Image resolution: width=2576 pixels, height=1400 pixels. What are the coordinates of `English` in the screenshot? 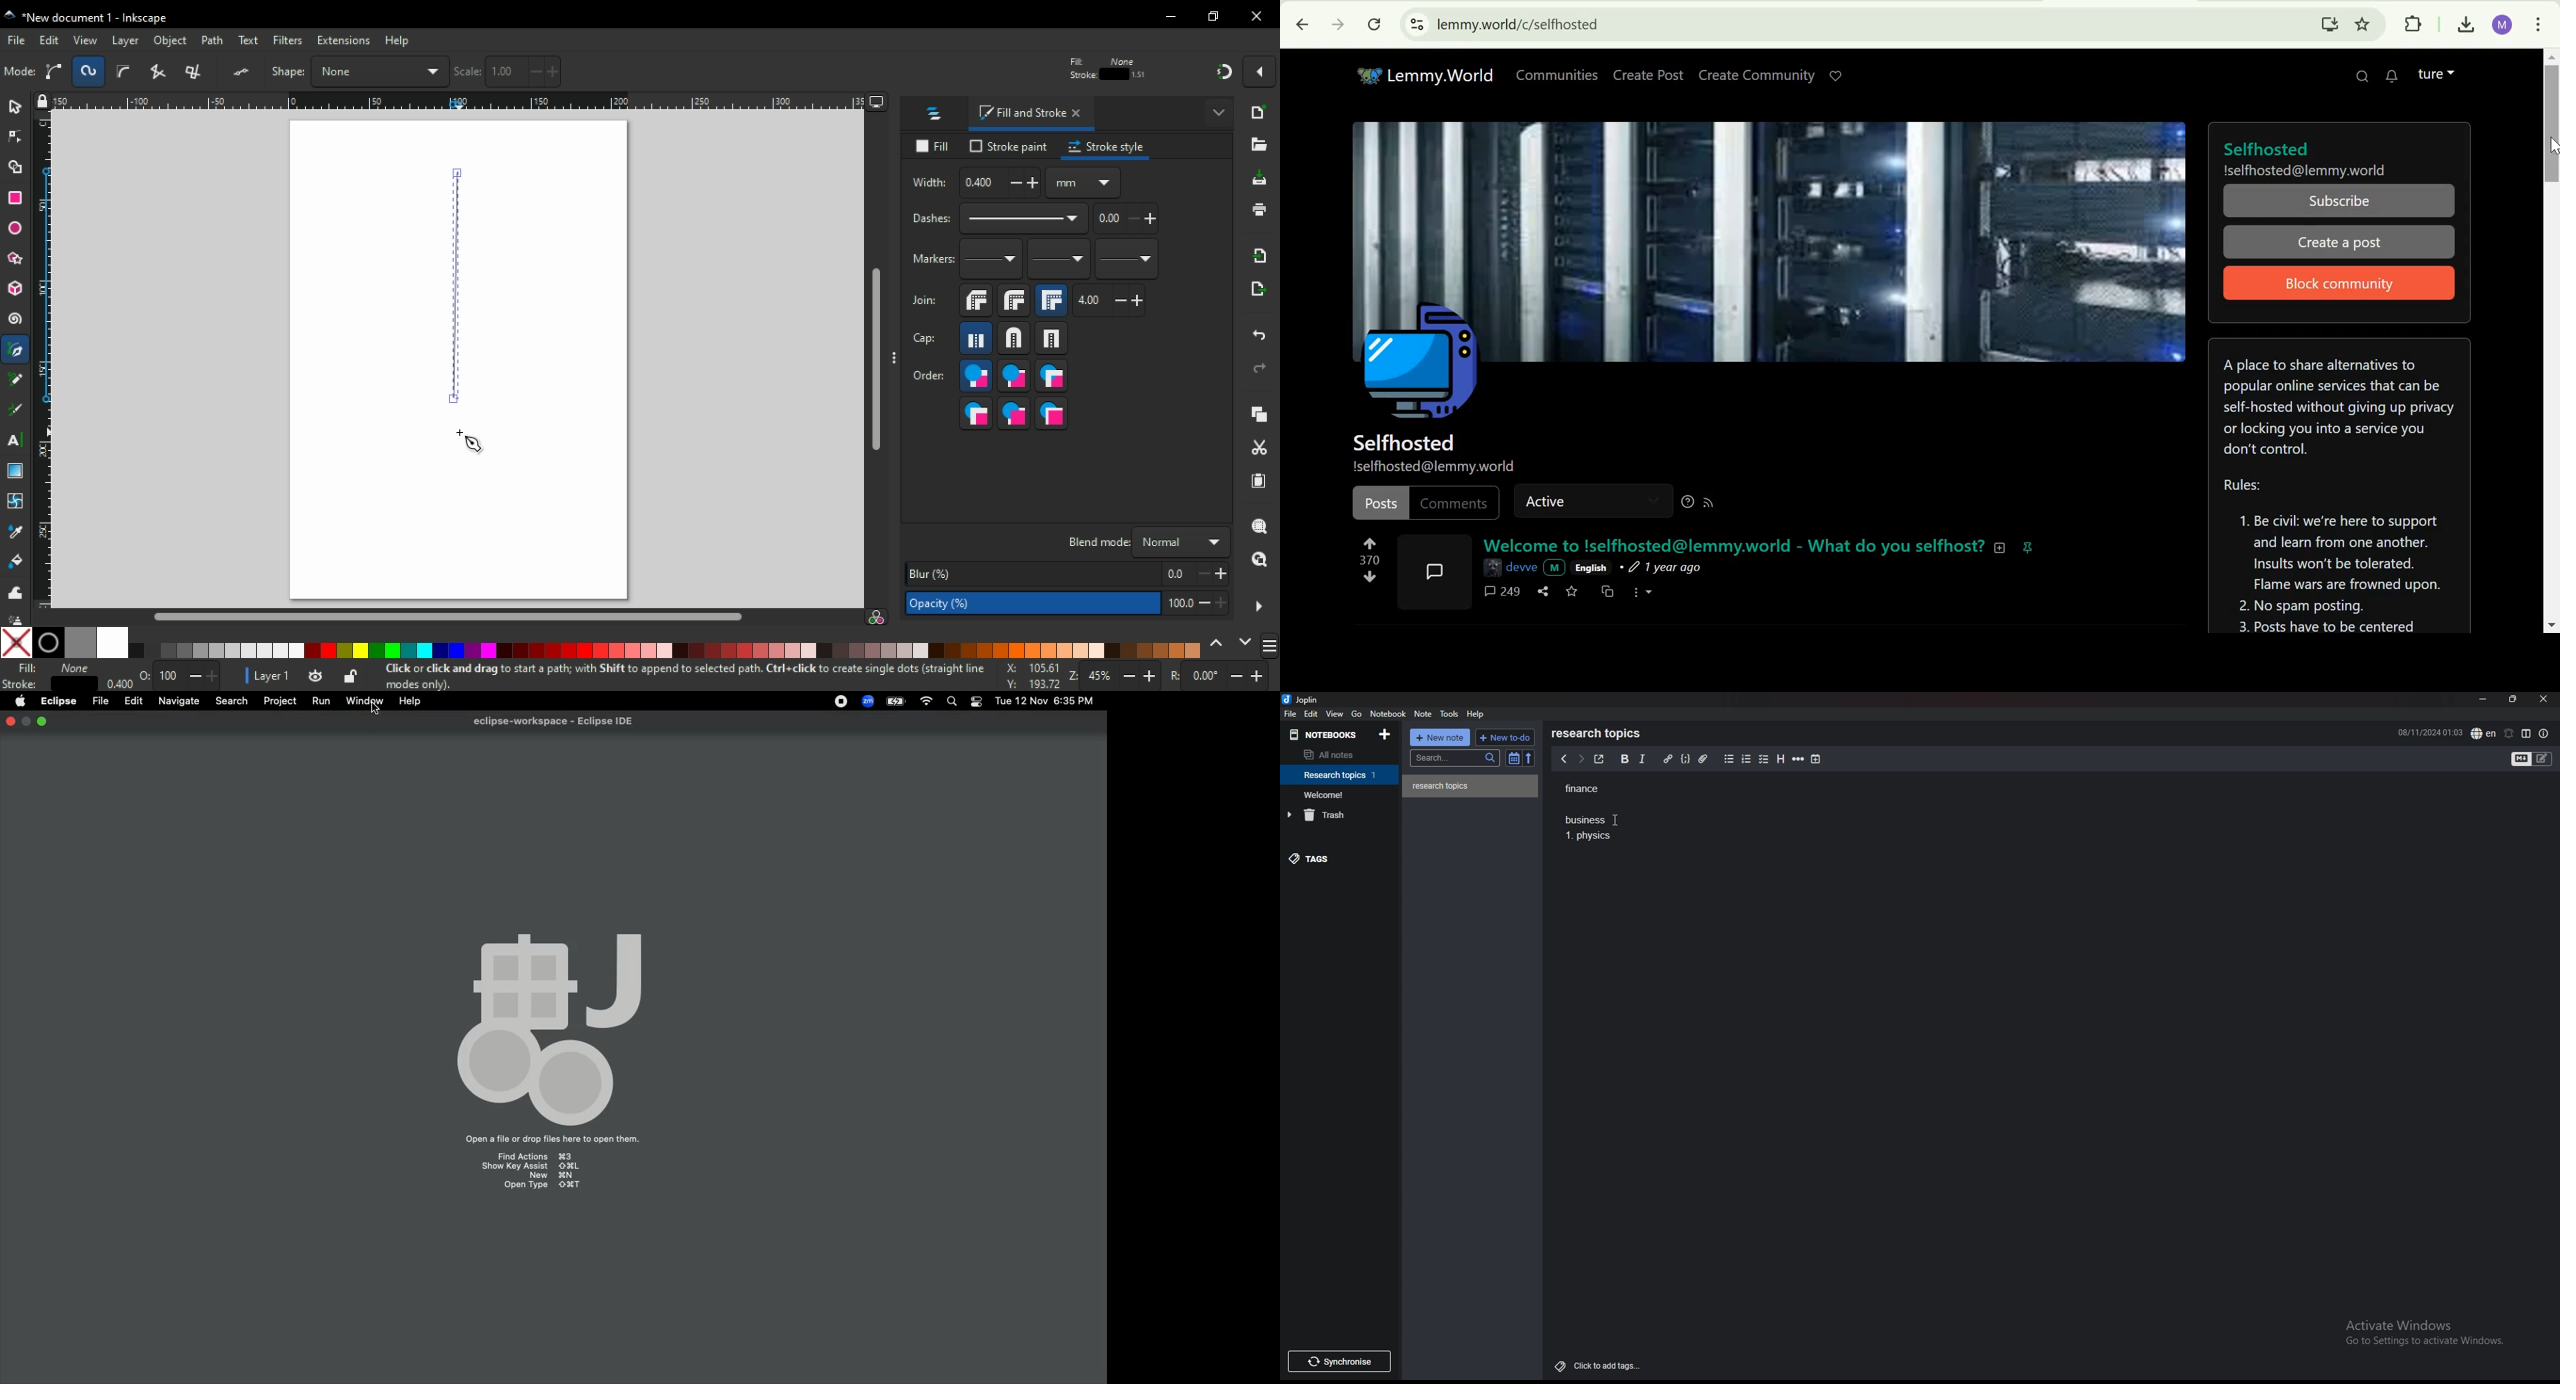 It's located at (1591, 569).